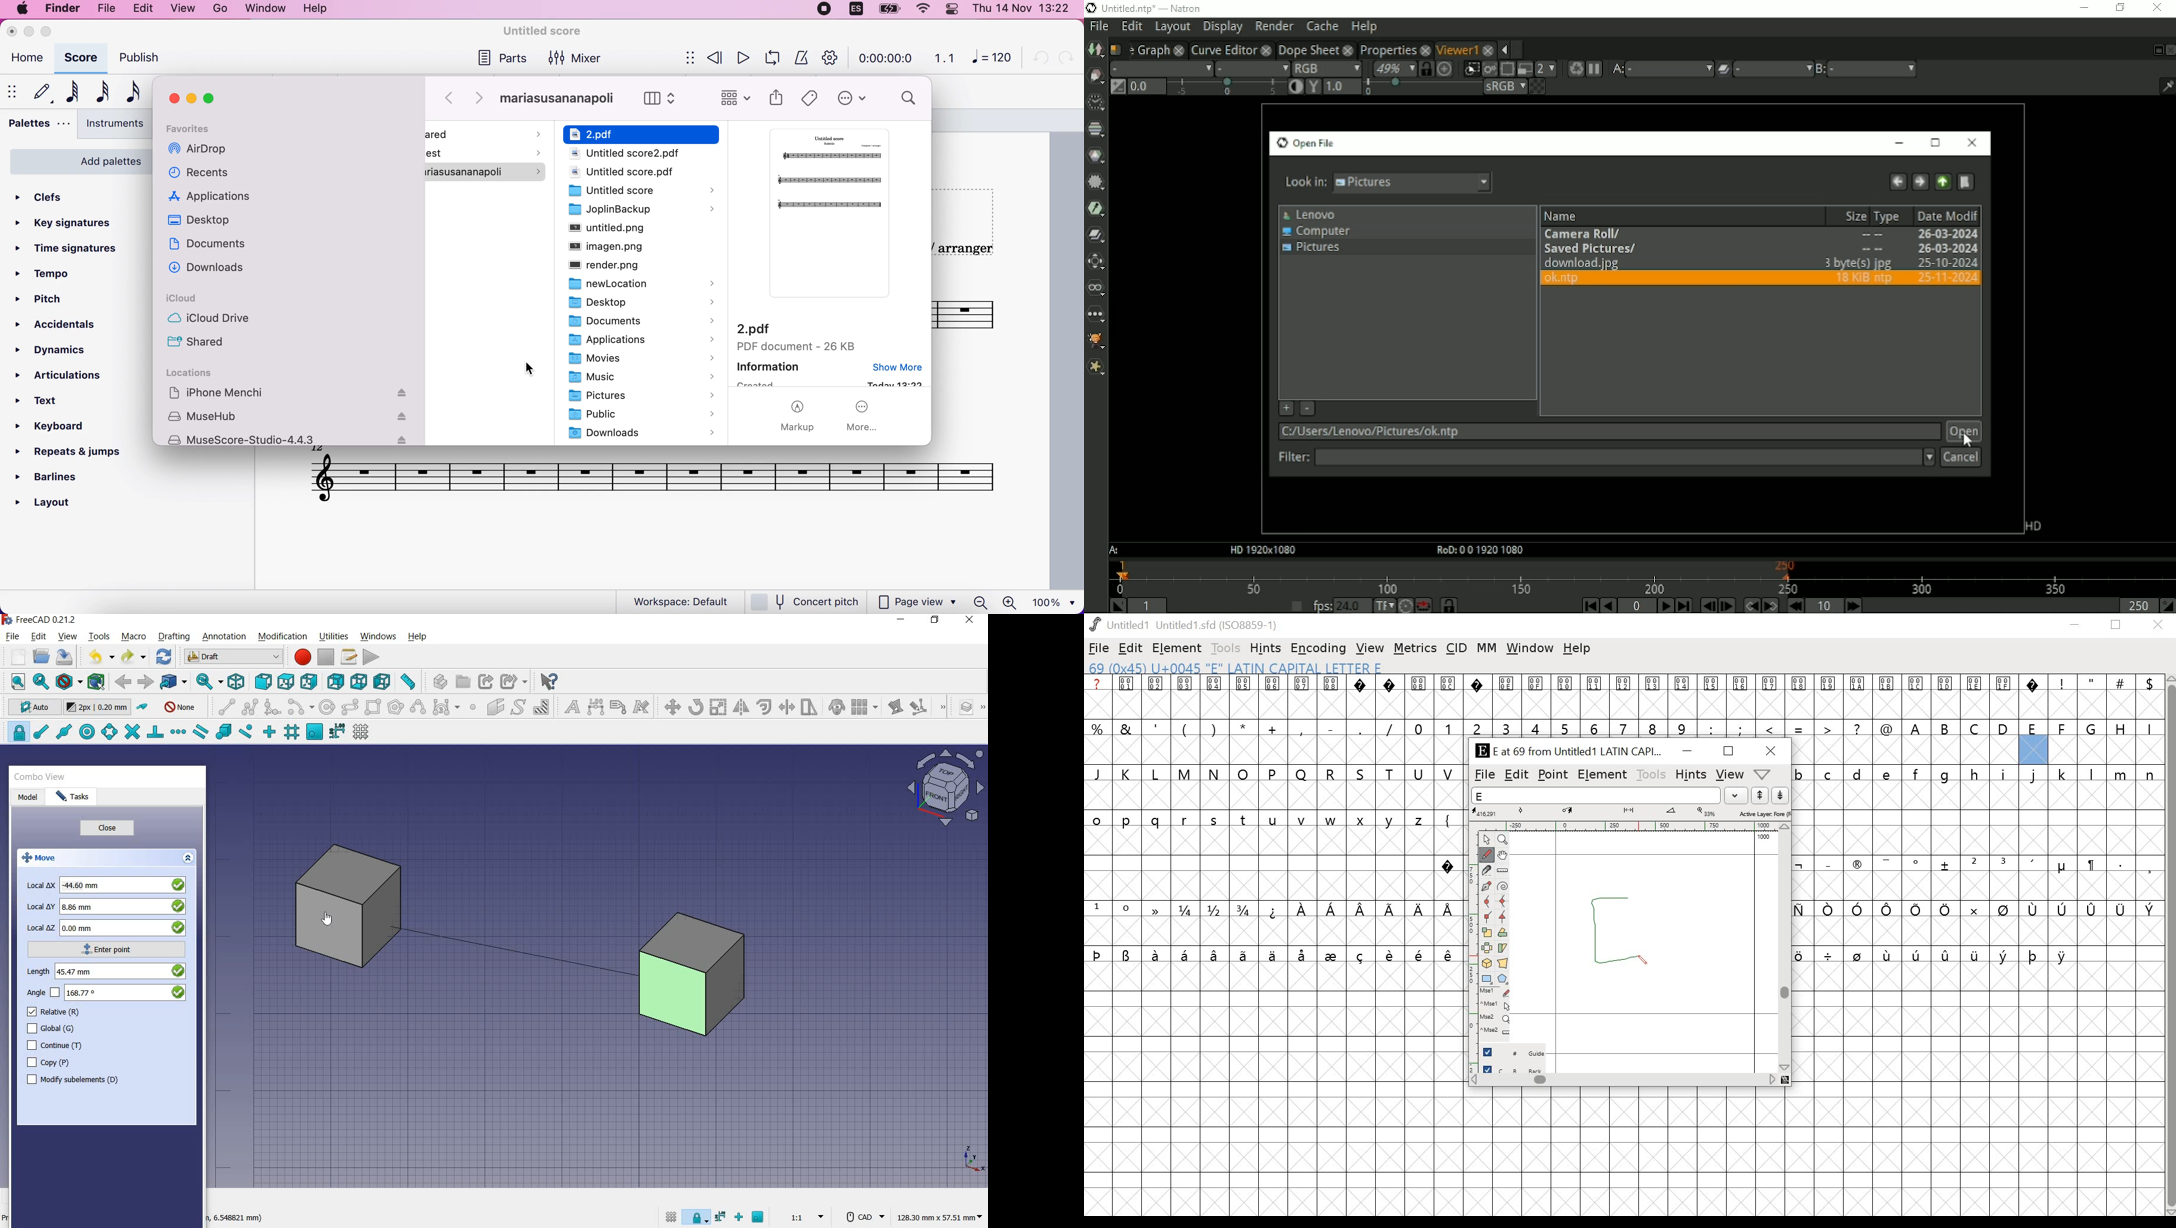  What do you see at coordinates (1519, 49) in the screenshot?
I see `Expand` at bounding box center [1519, 49].